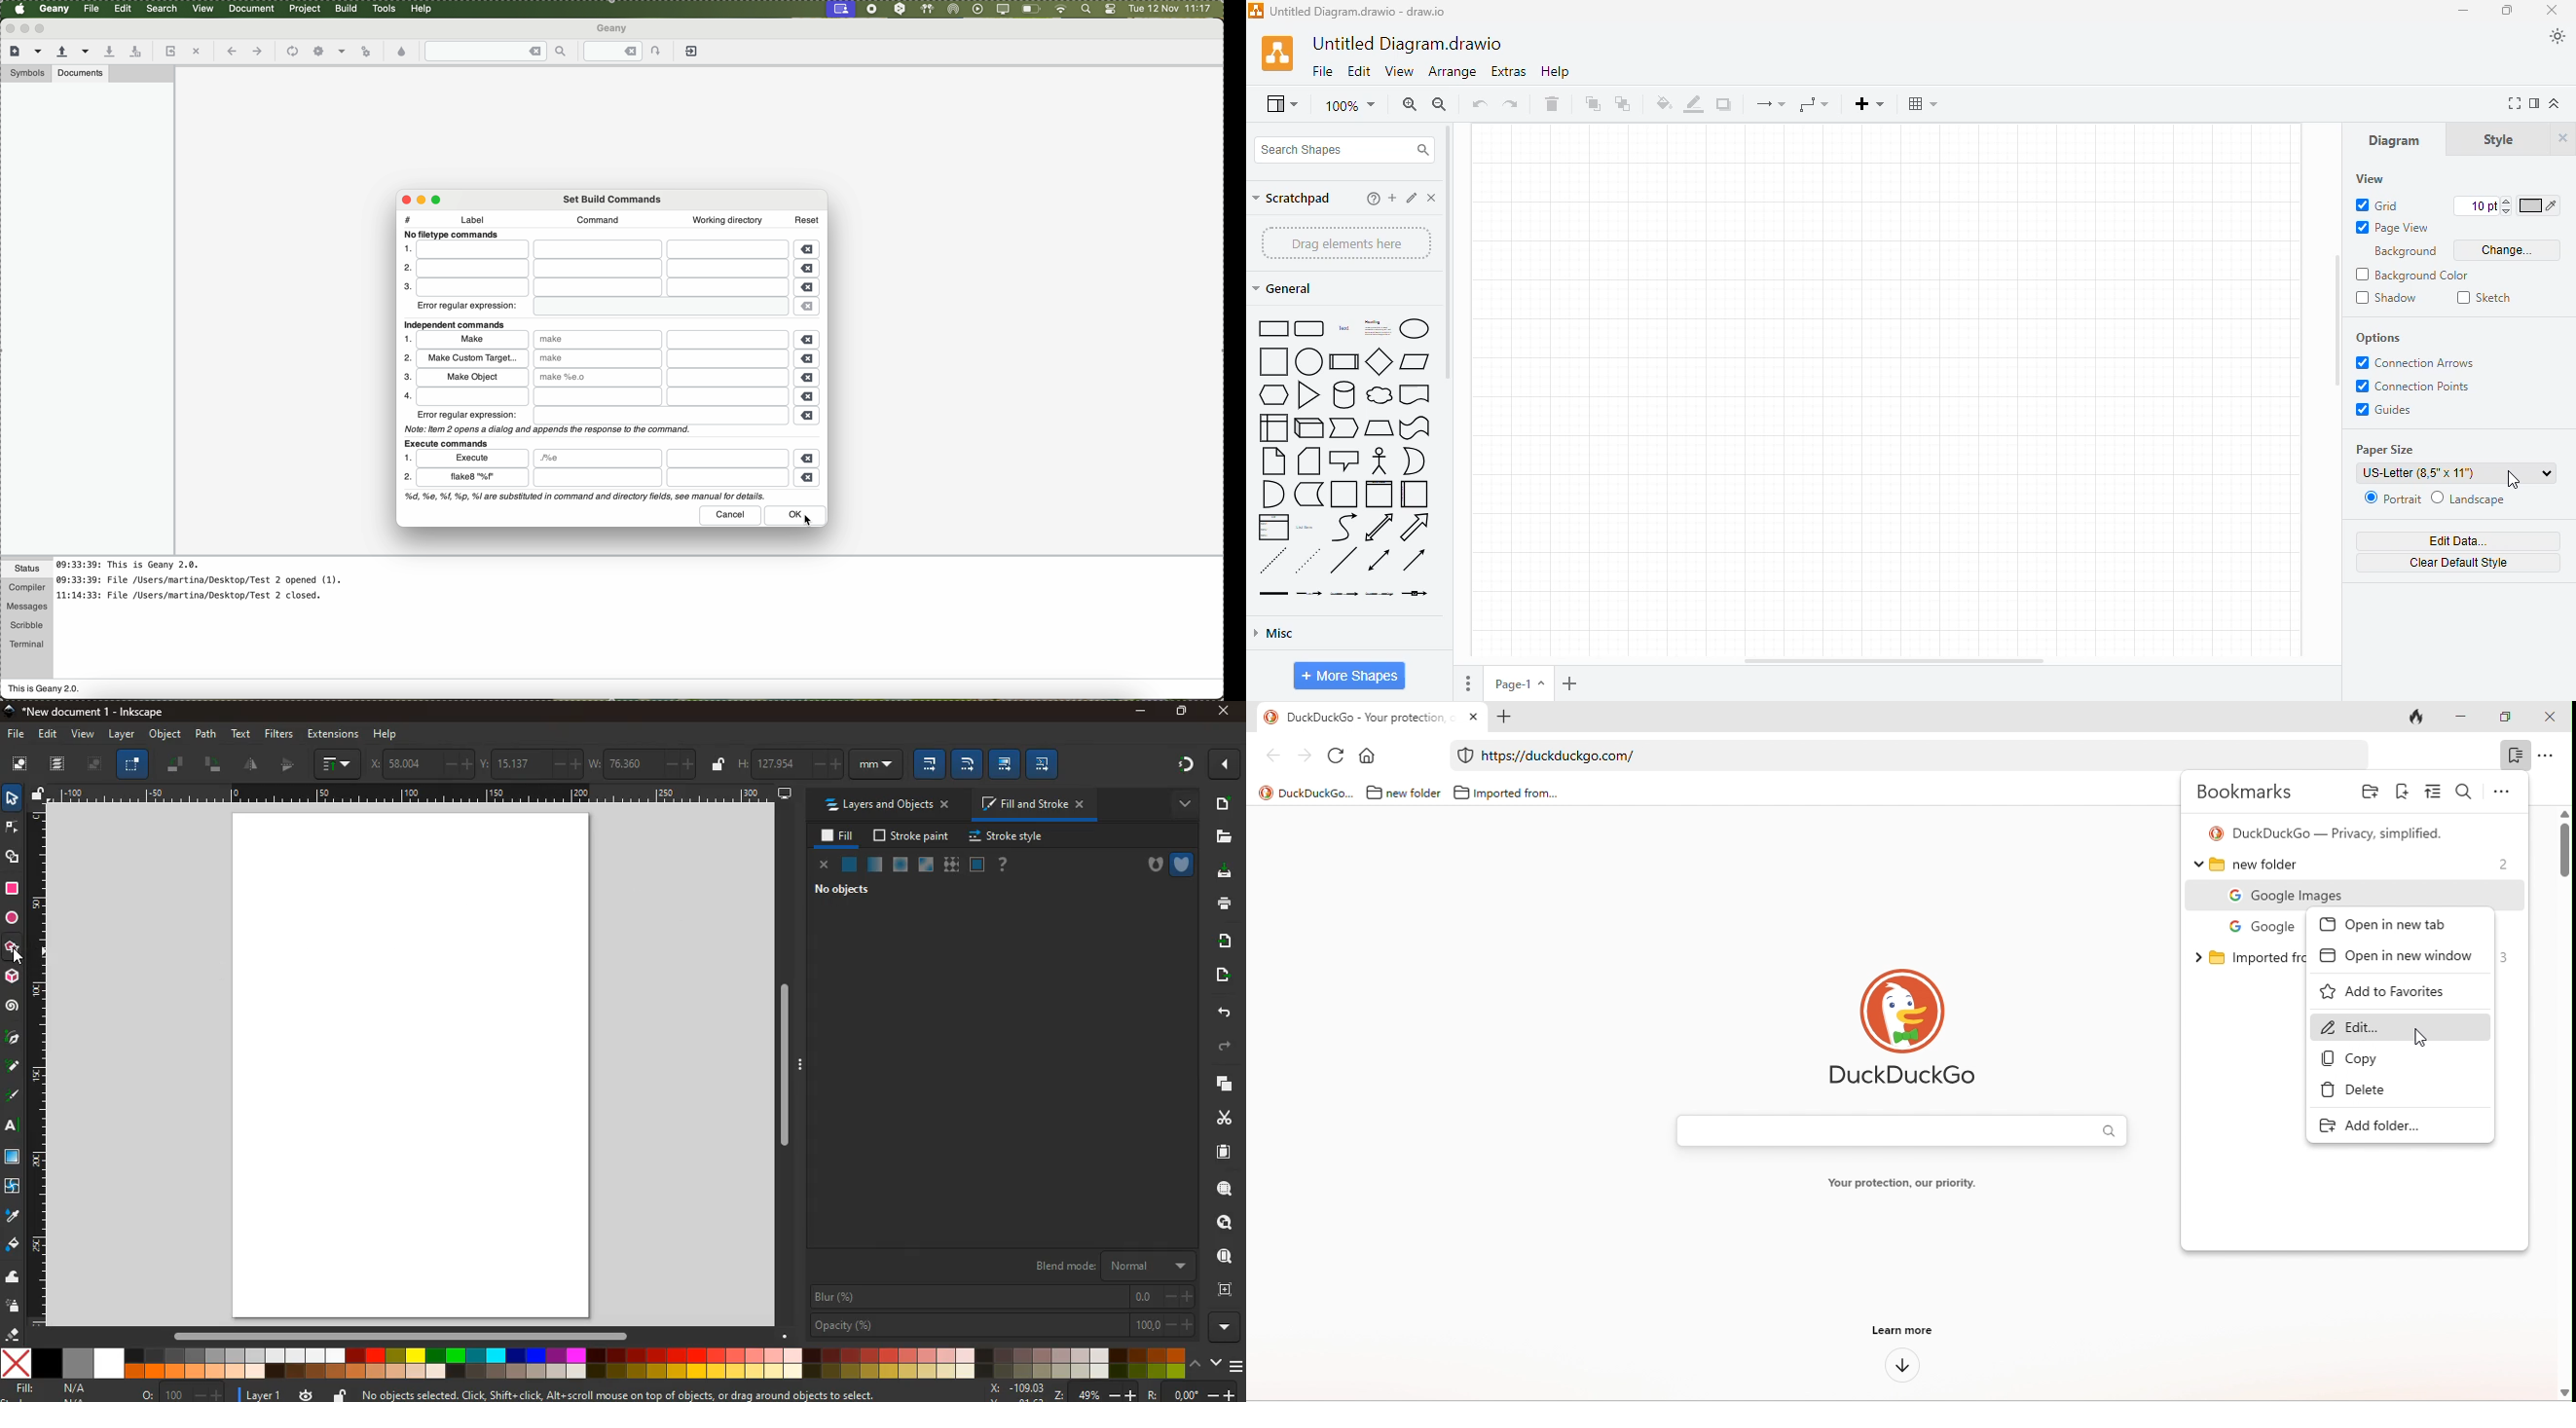  Describe the element at coordinates (1813, 104) in the screenshot. I see `waypoints` at that location.